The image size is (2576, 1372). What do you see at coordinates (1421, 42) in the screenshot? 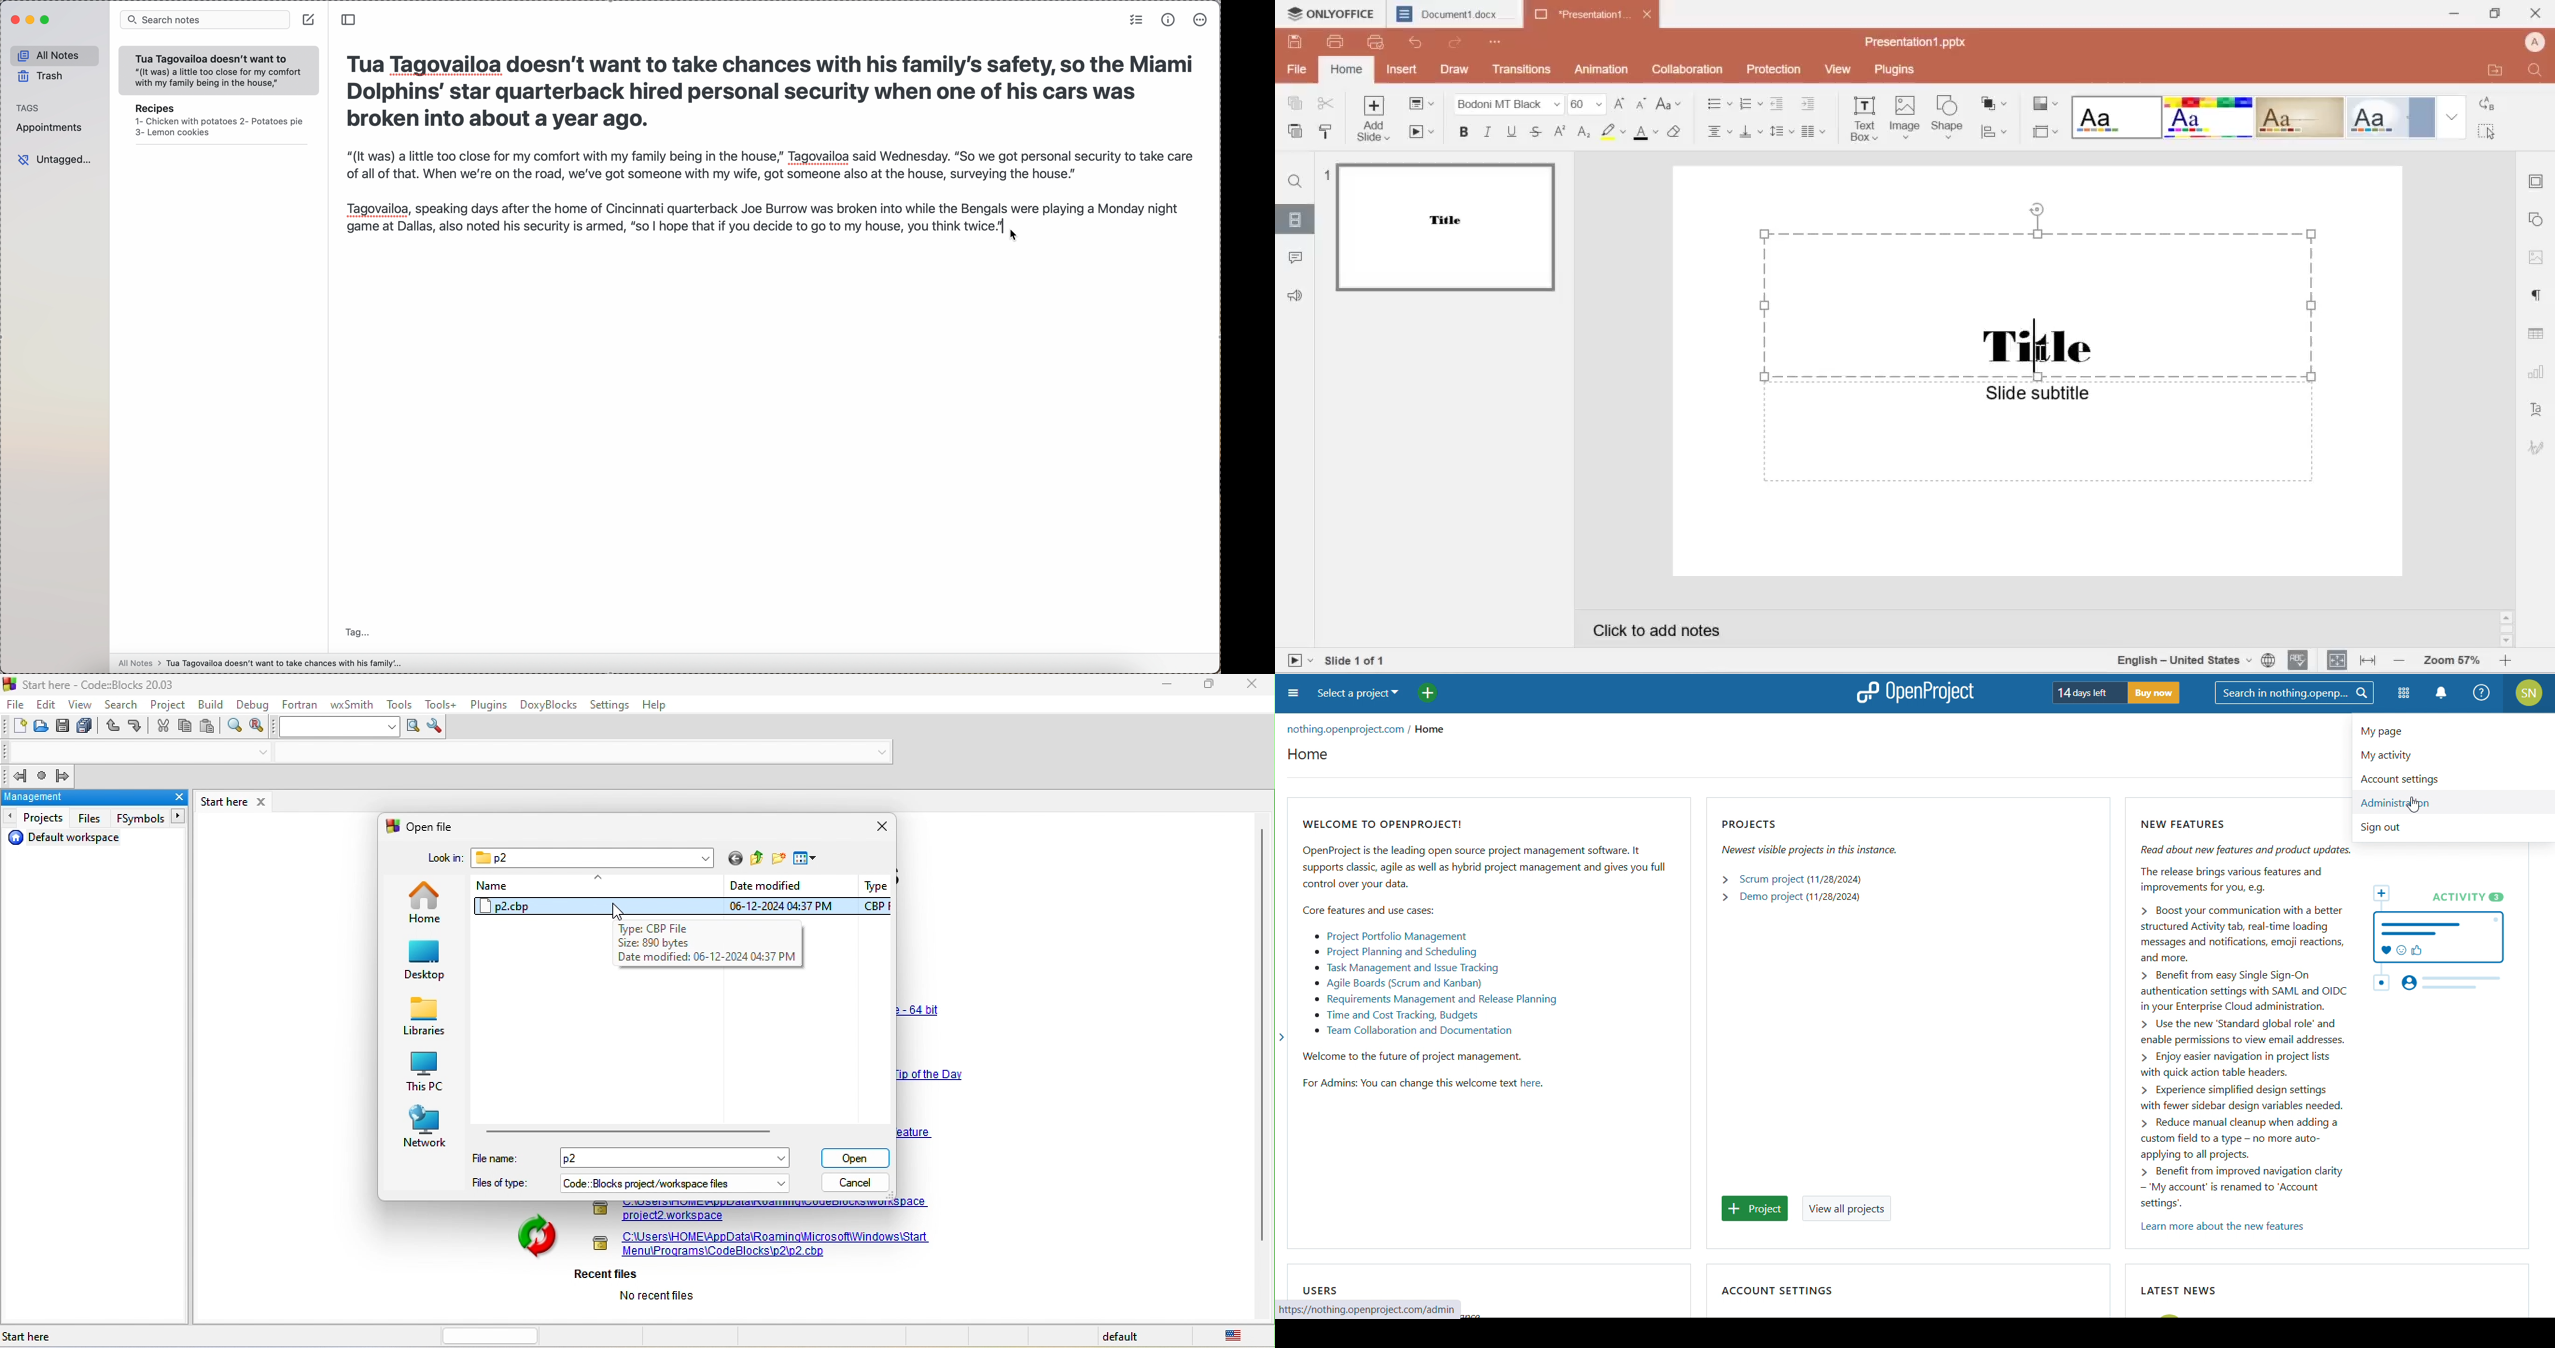
I see `Undo` at bounding box center [1421, 42].